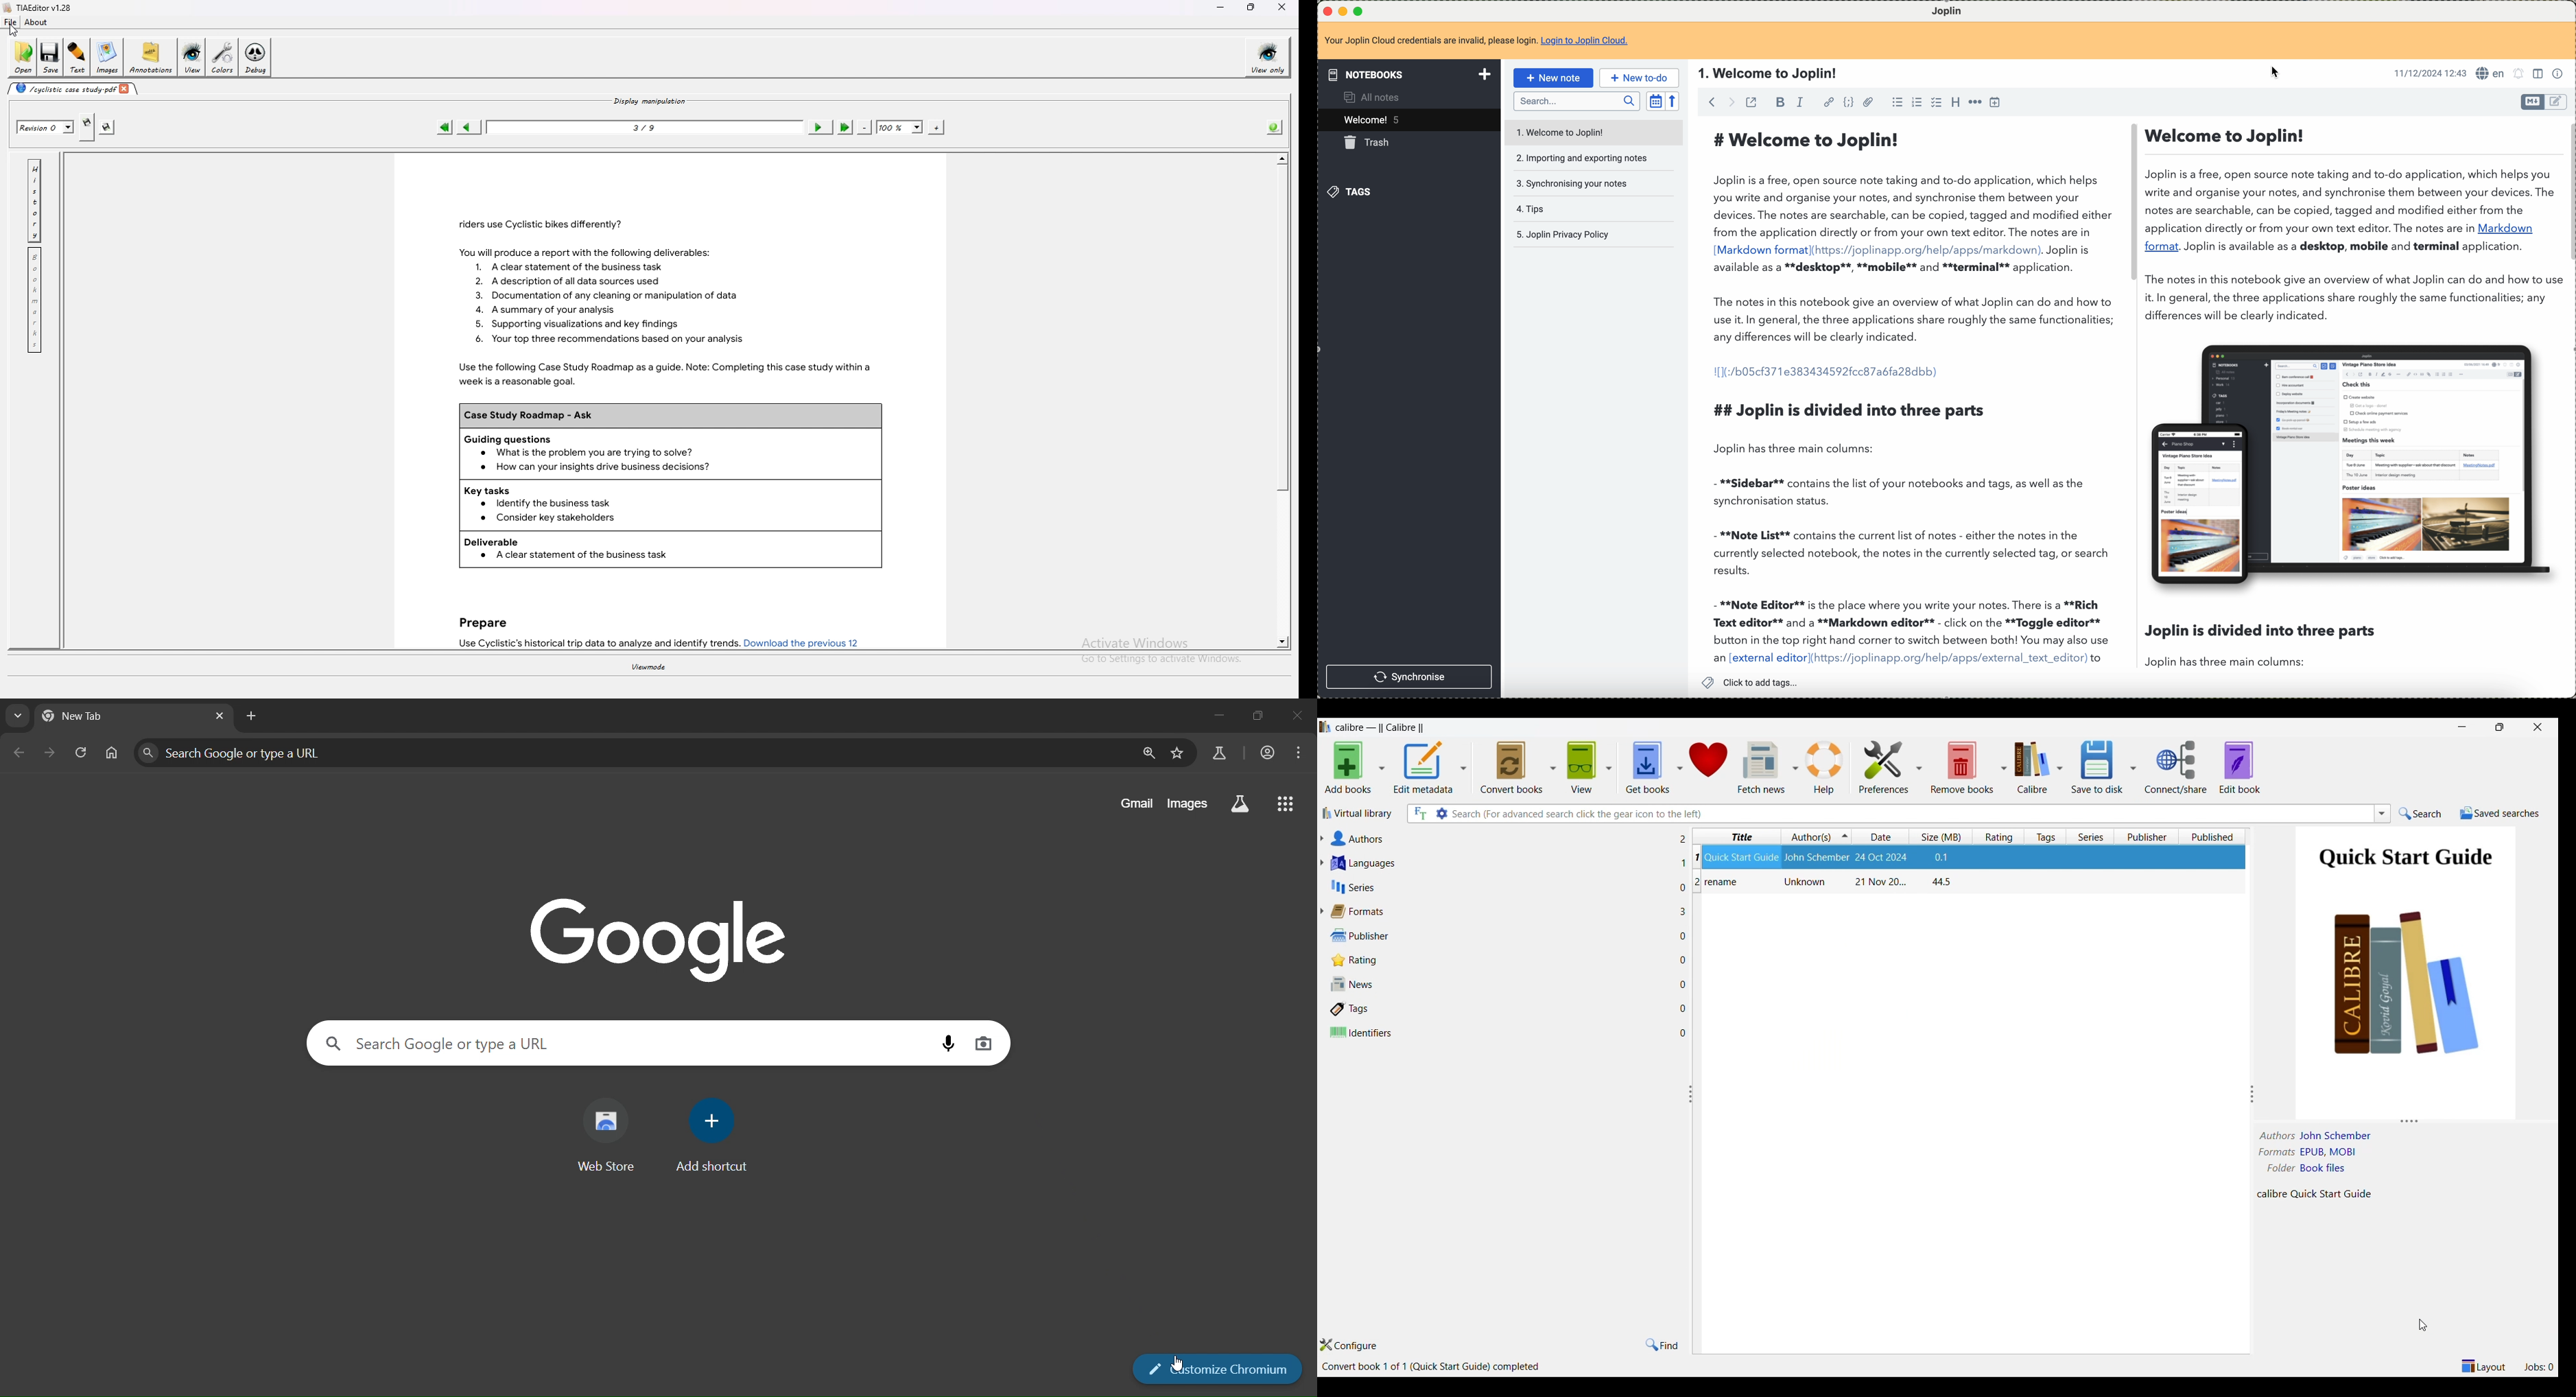  I want to click on Tags column, so click(2045, 836).